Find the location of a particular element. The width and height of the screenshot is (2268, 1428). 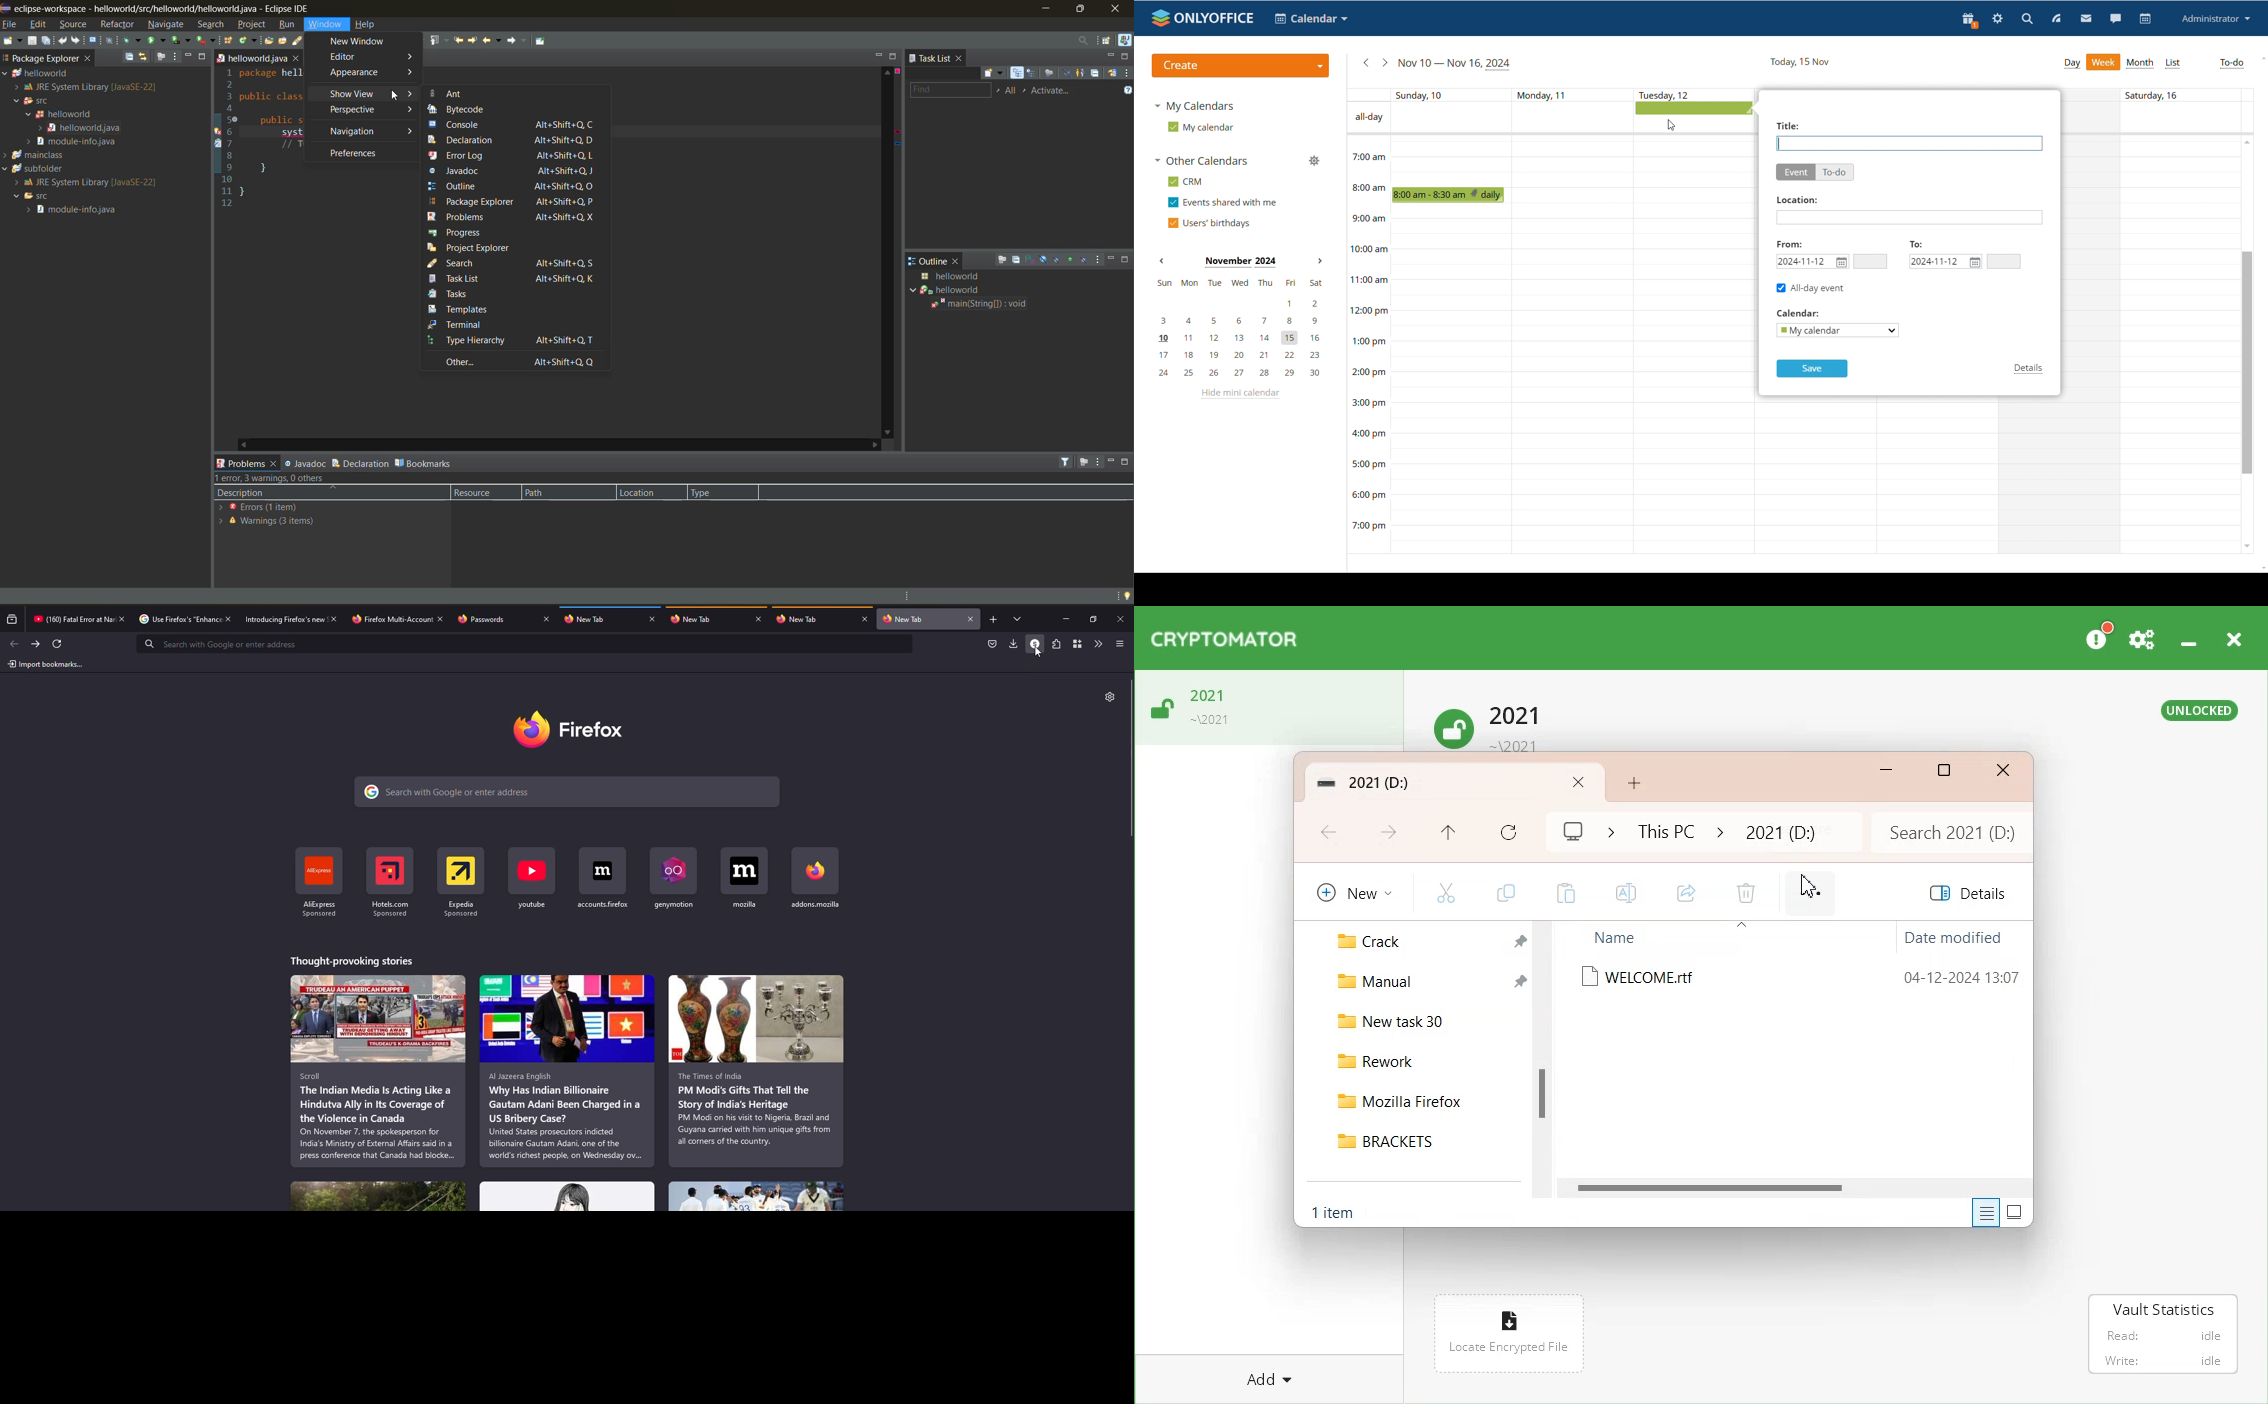

console is located at coordinates (516, 124).